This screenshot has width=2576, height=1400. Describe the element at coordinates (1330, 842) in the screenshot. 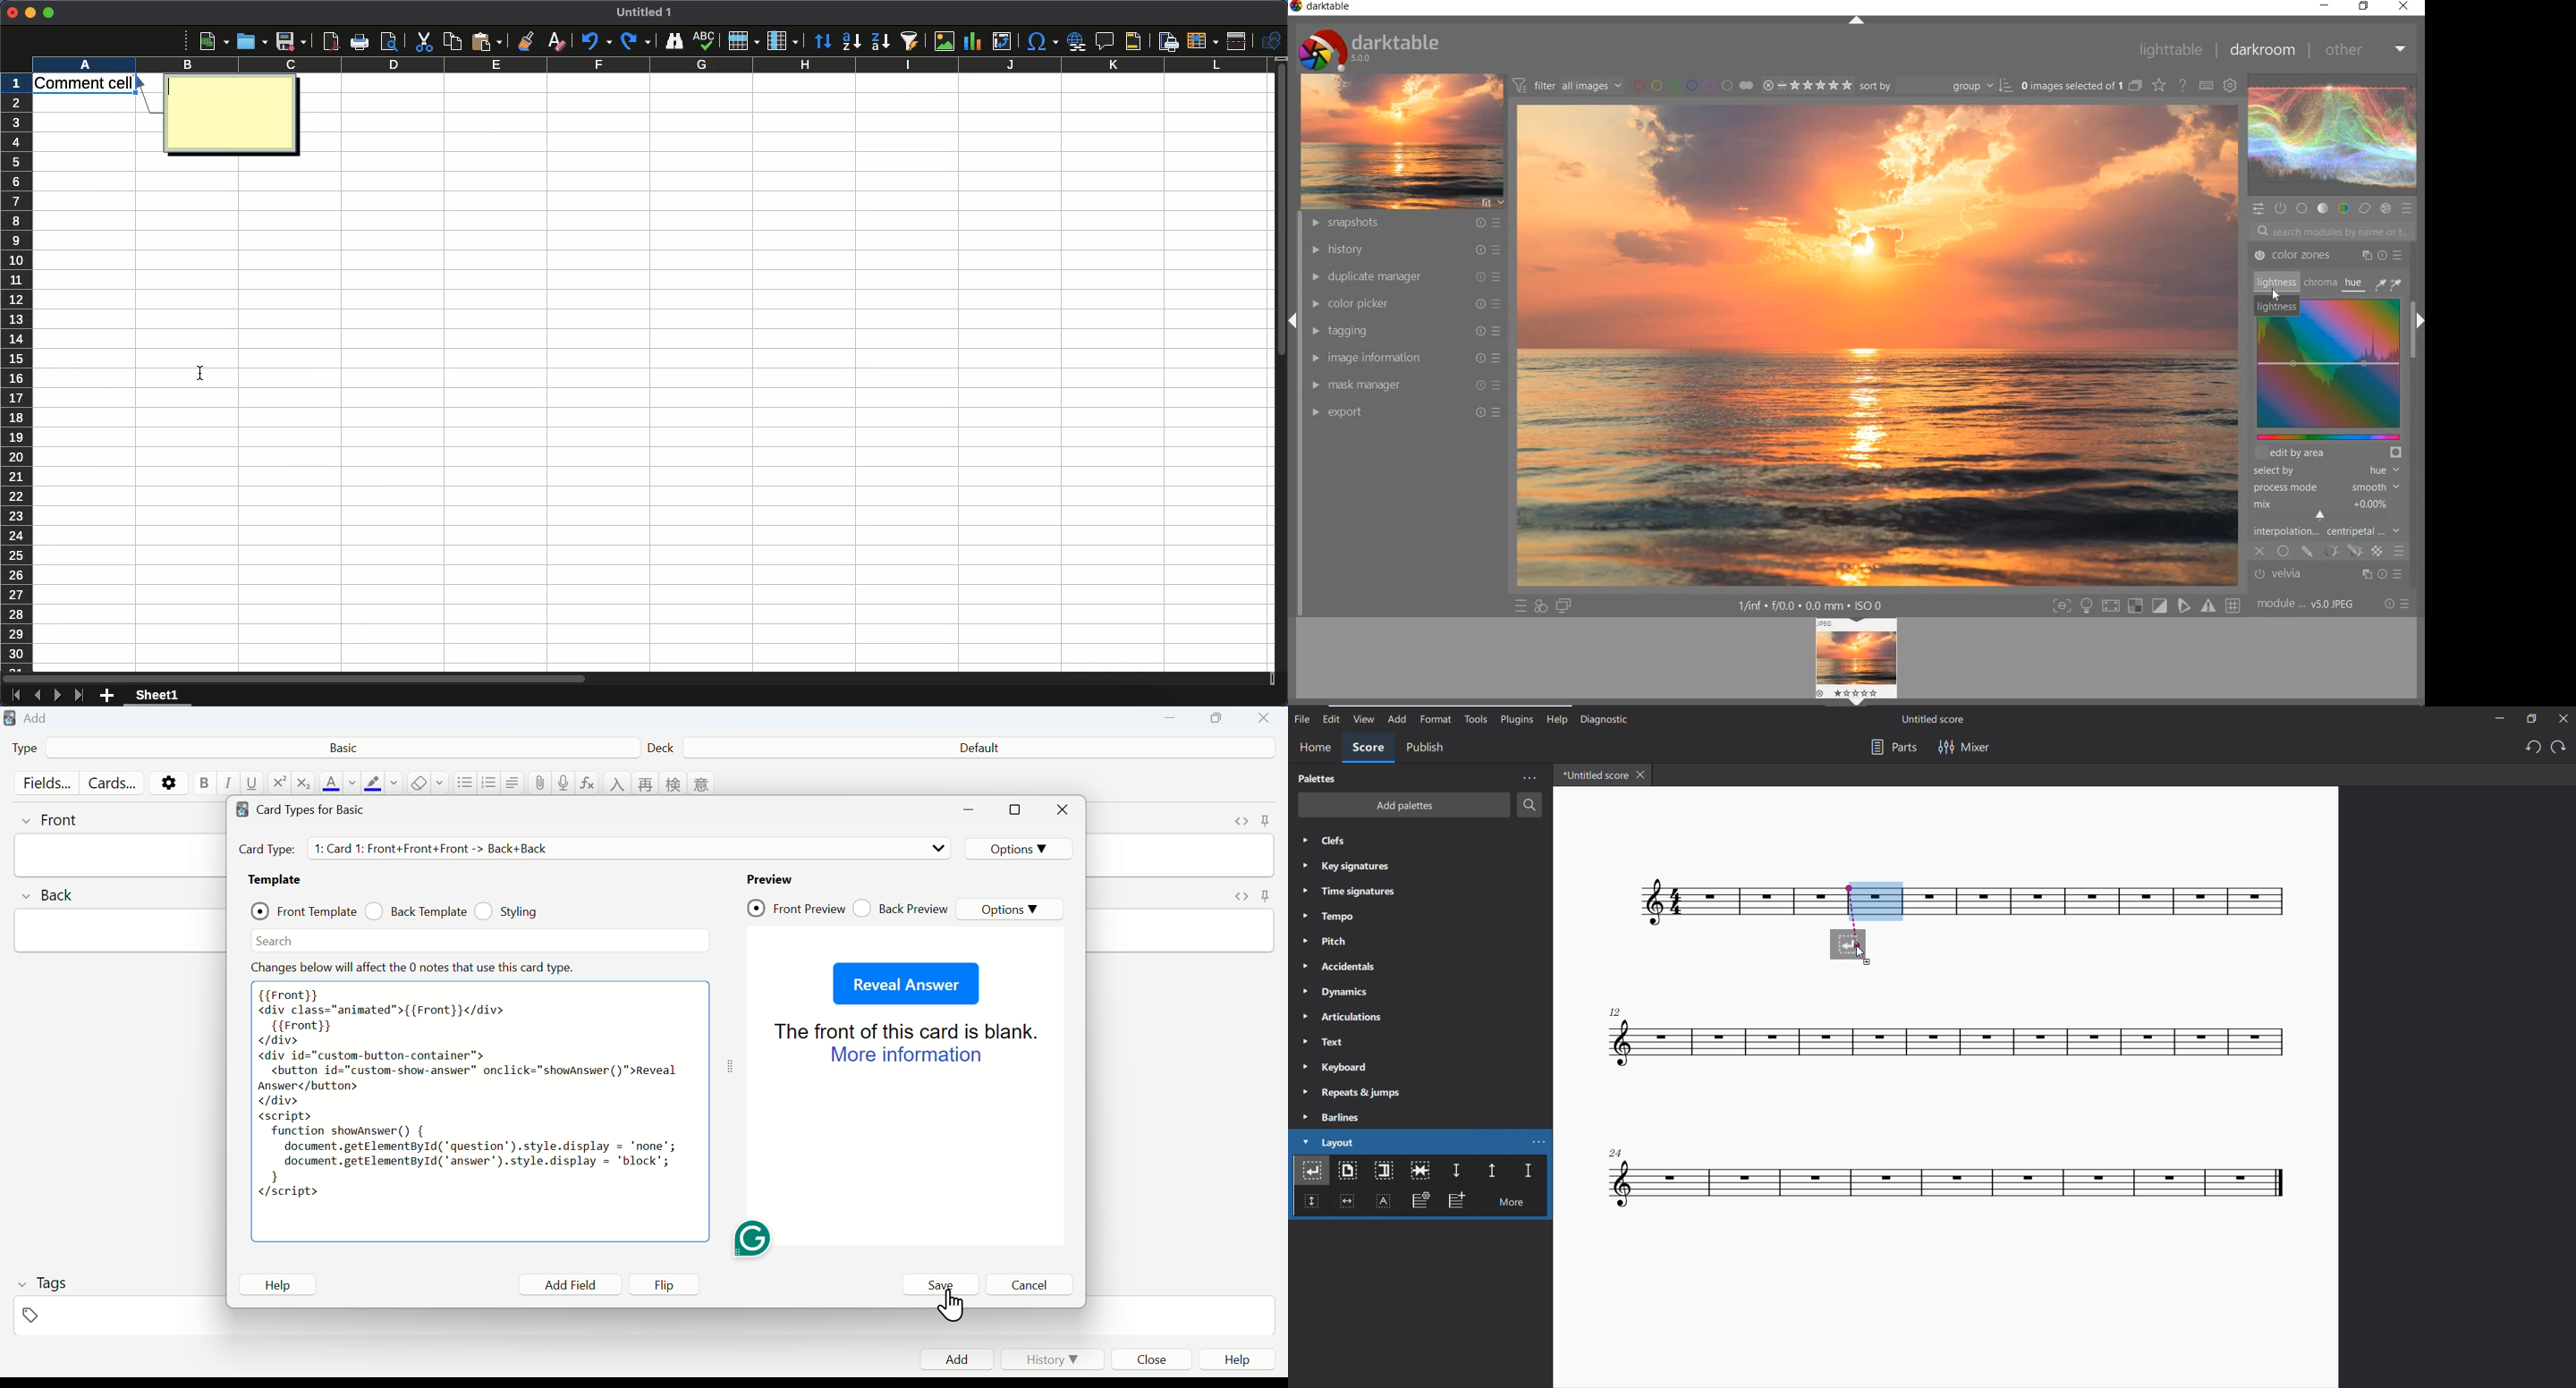

I see `clefs` at that location.